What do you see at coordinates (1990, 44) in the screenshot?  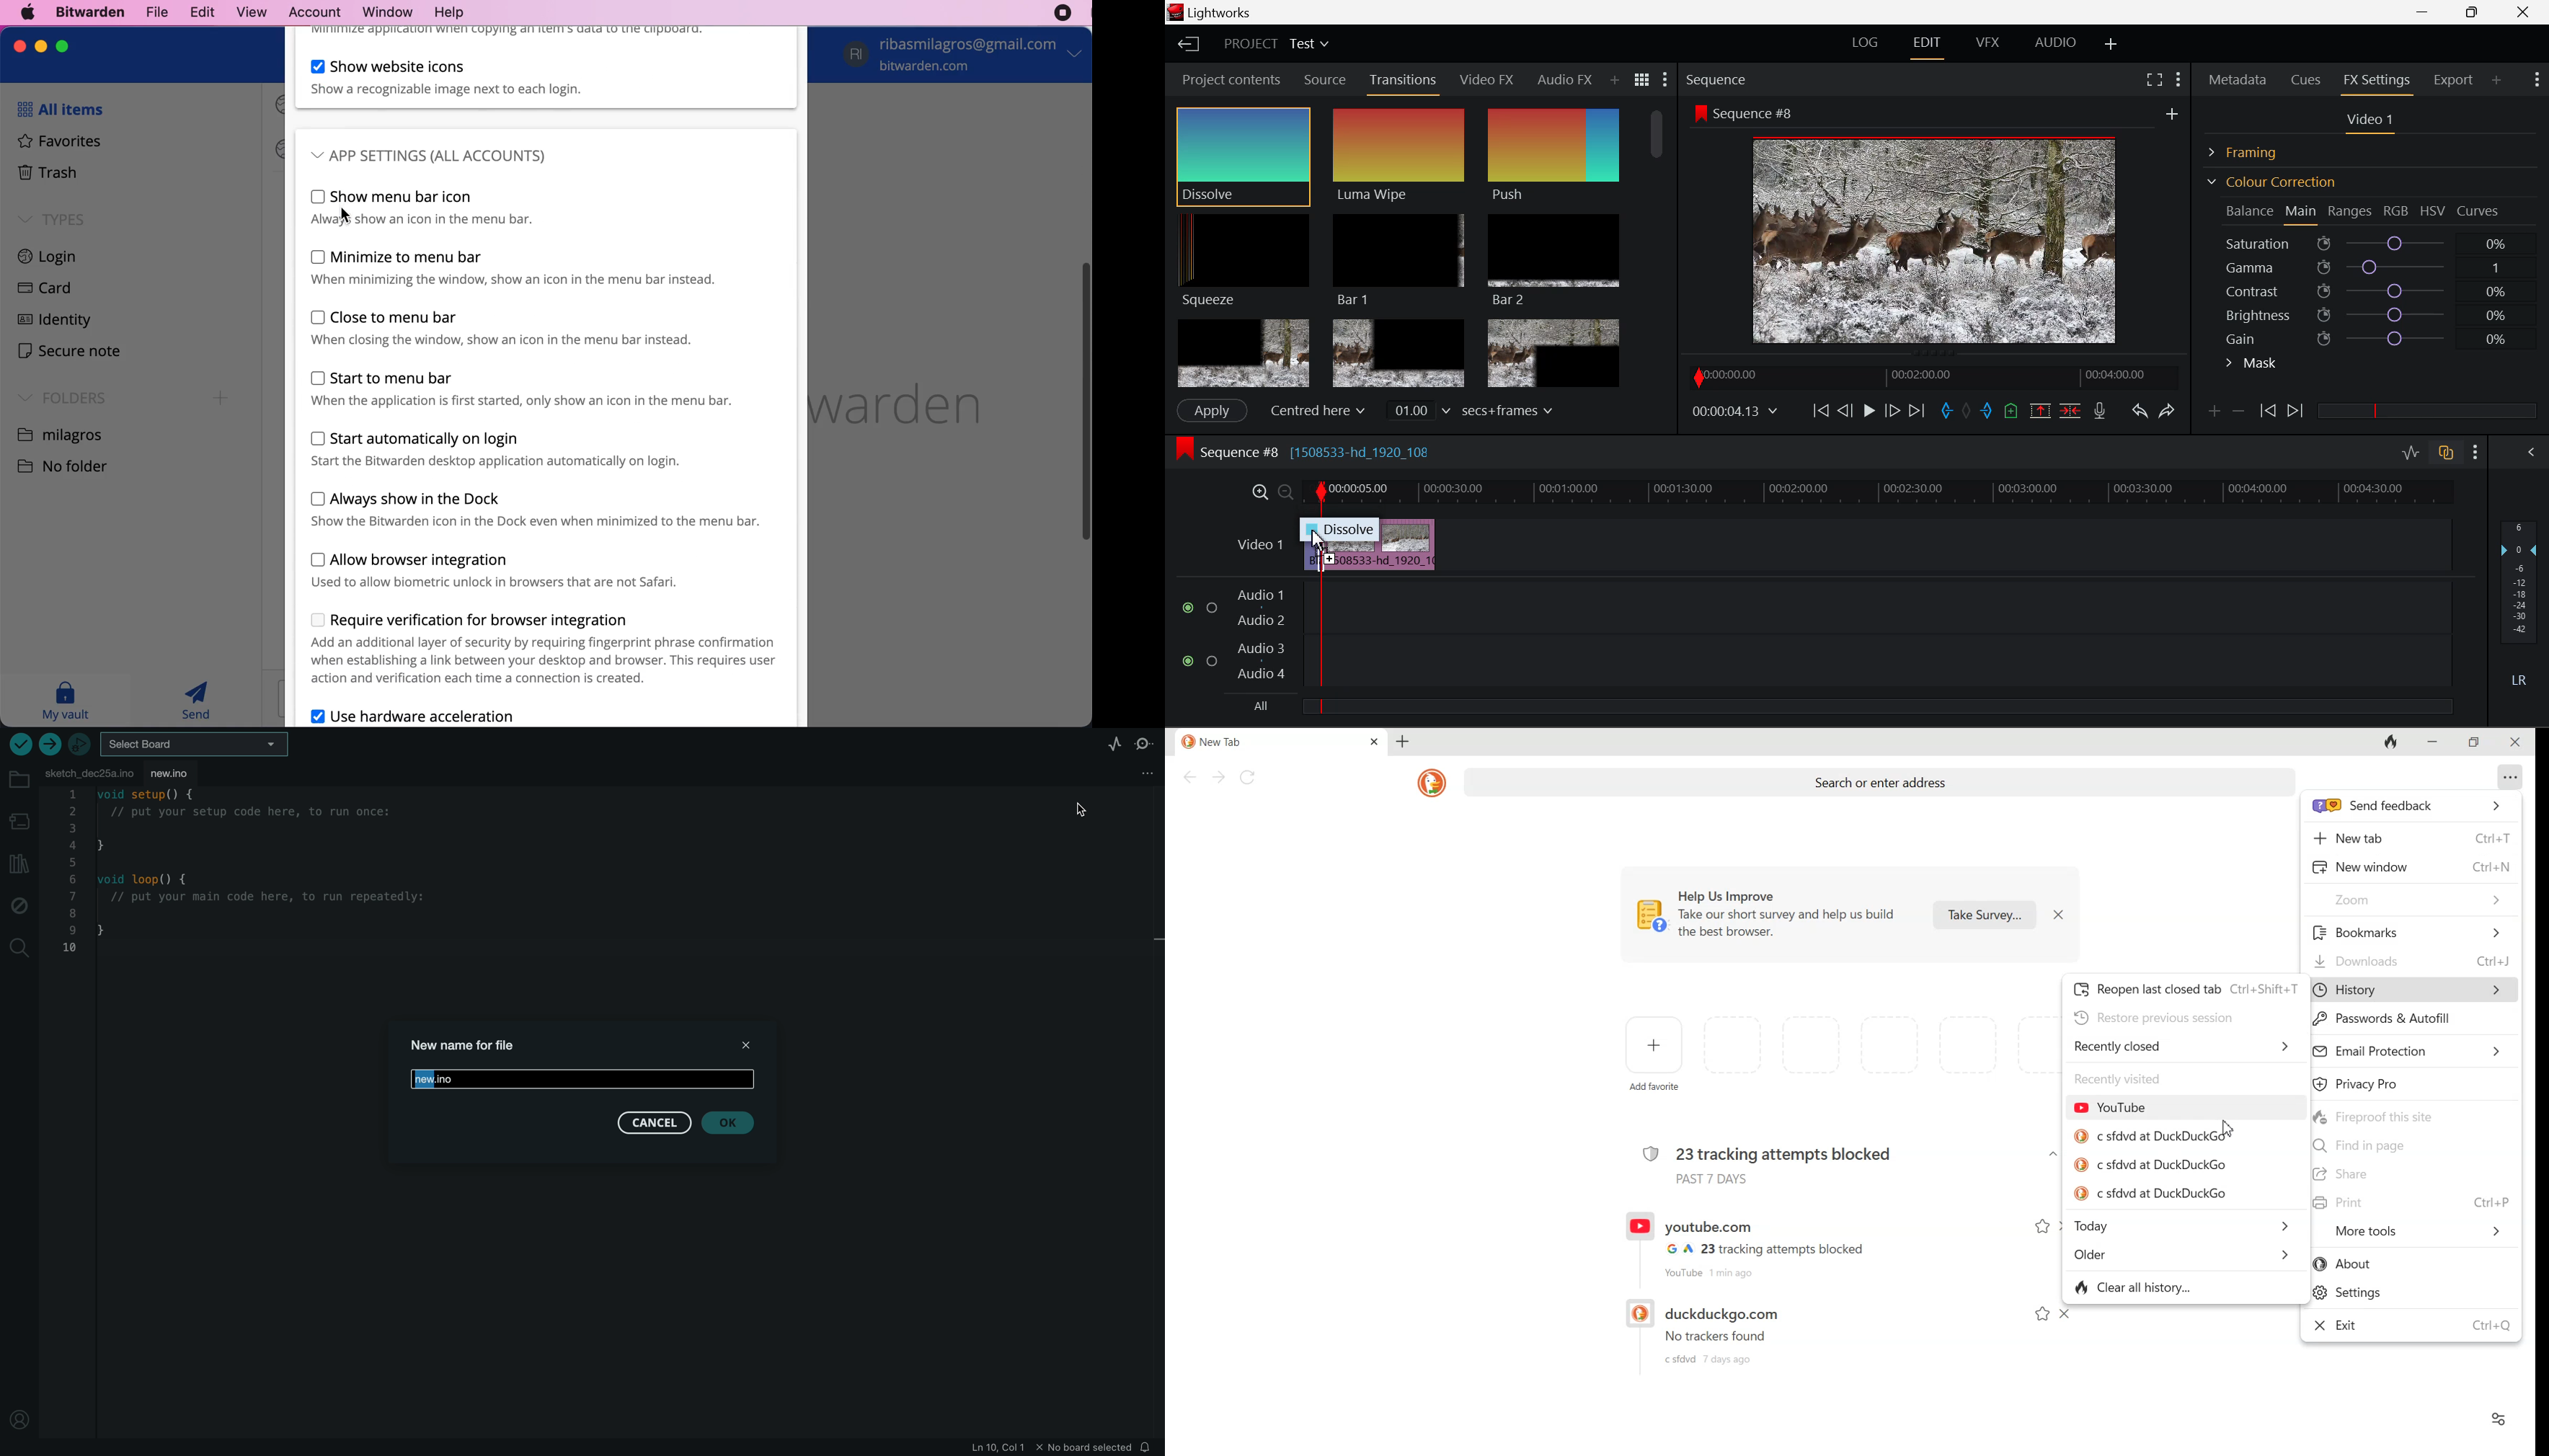 I see `VFX Layout` at bounding box center [1990, 44].